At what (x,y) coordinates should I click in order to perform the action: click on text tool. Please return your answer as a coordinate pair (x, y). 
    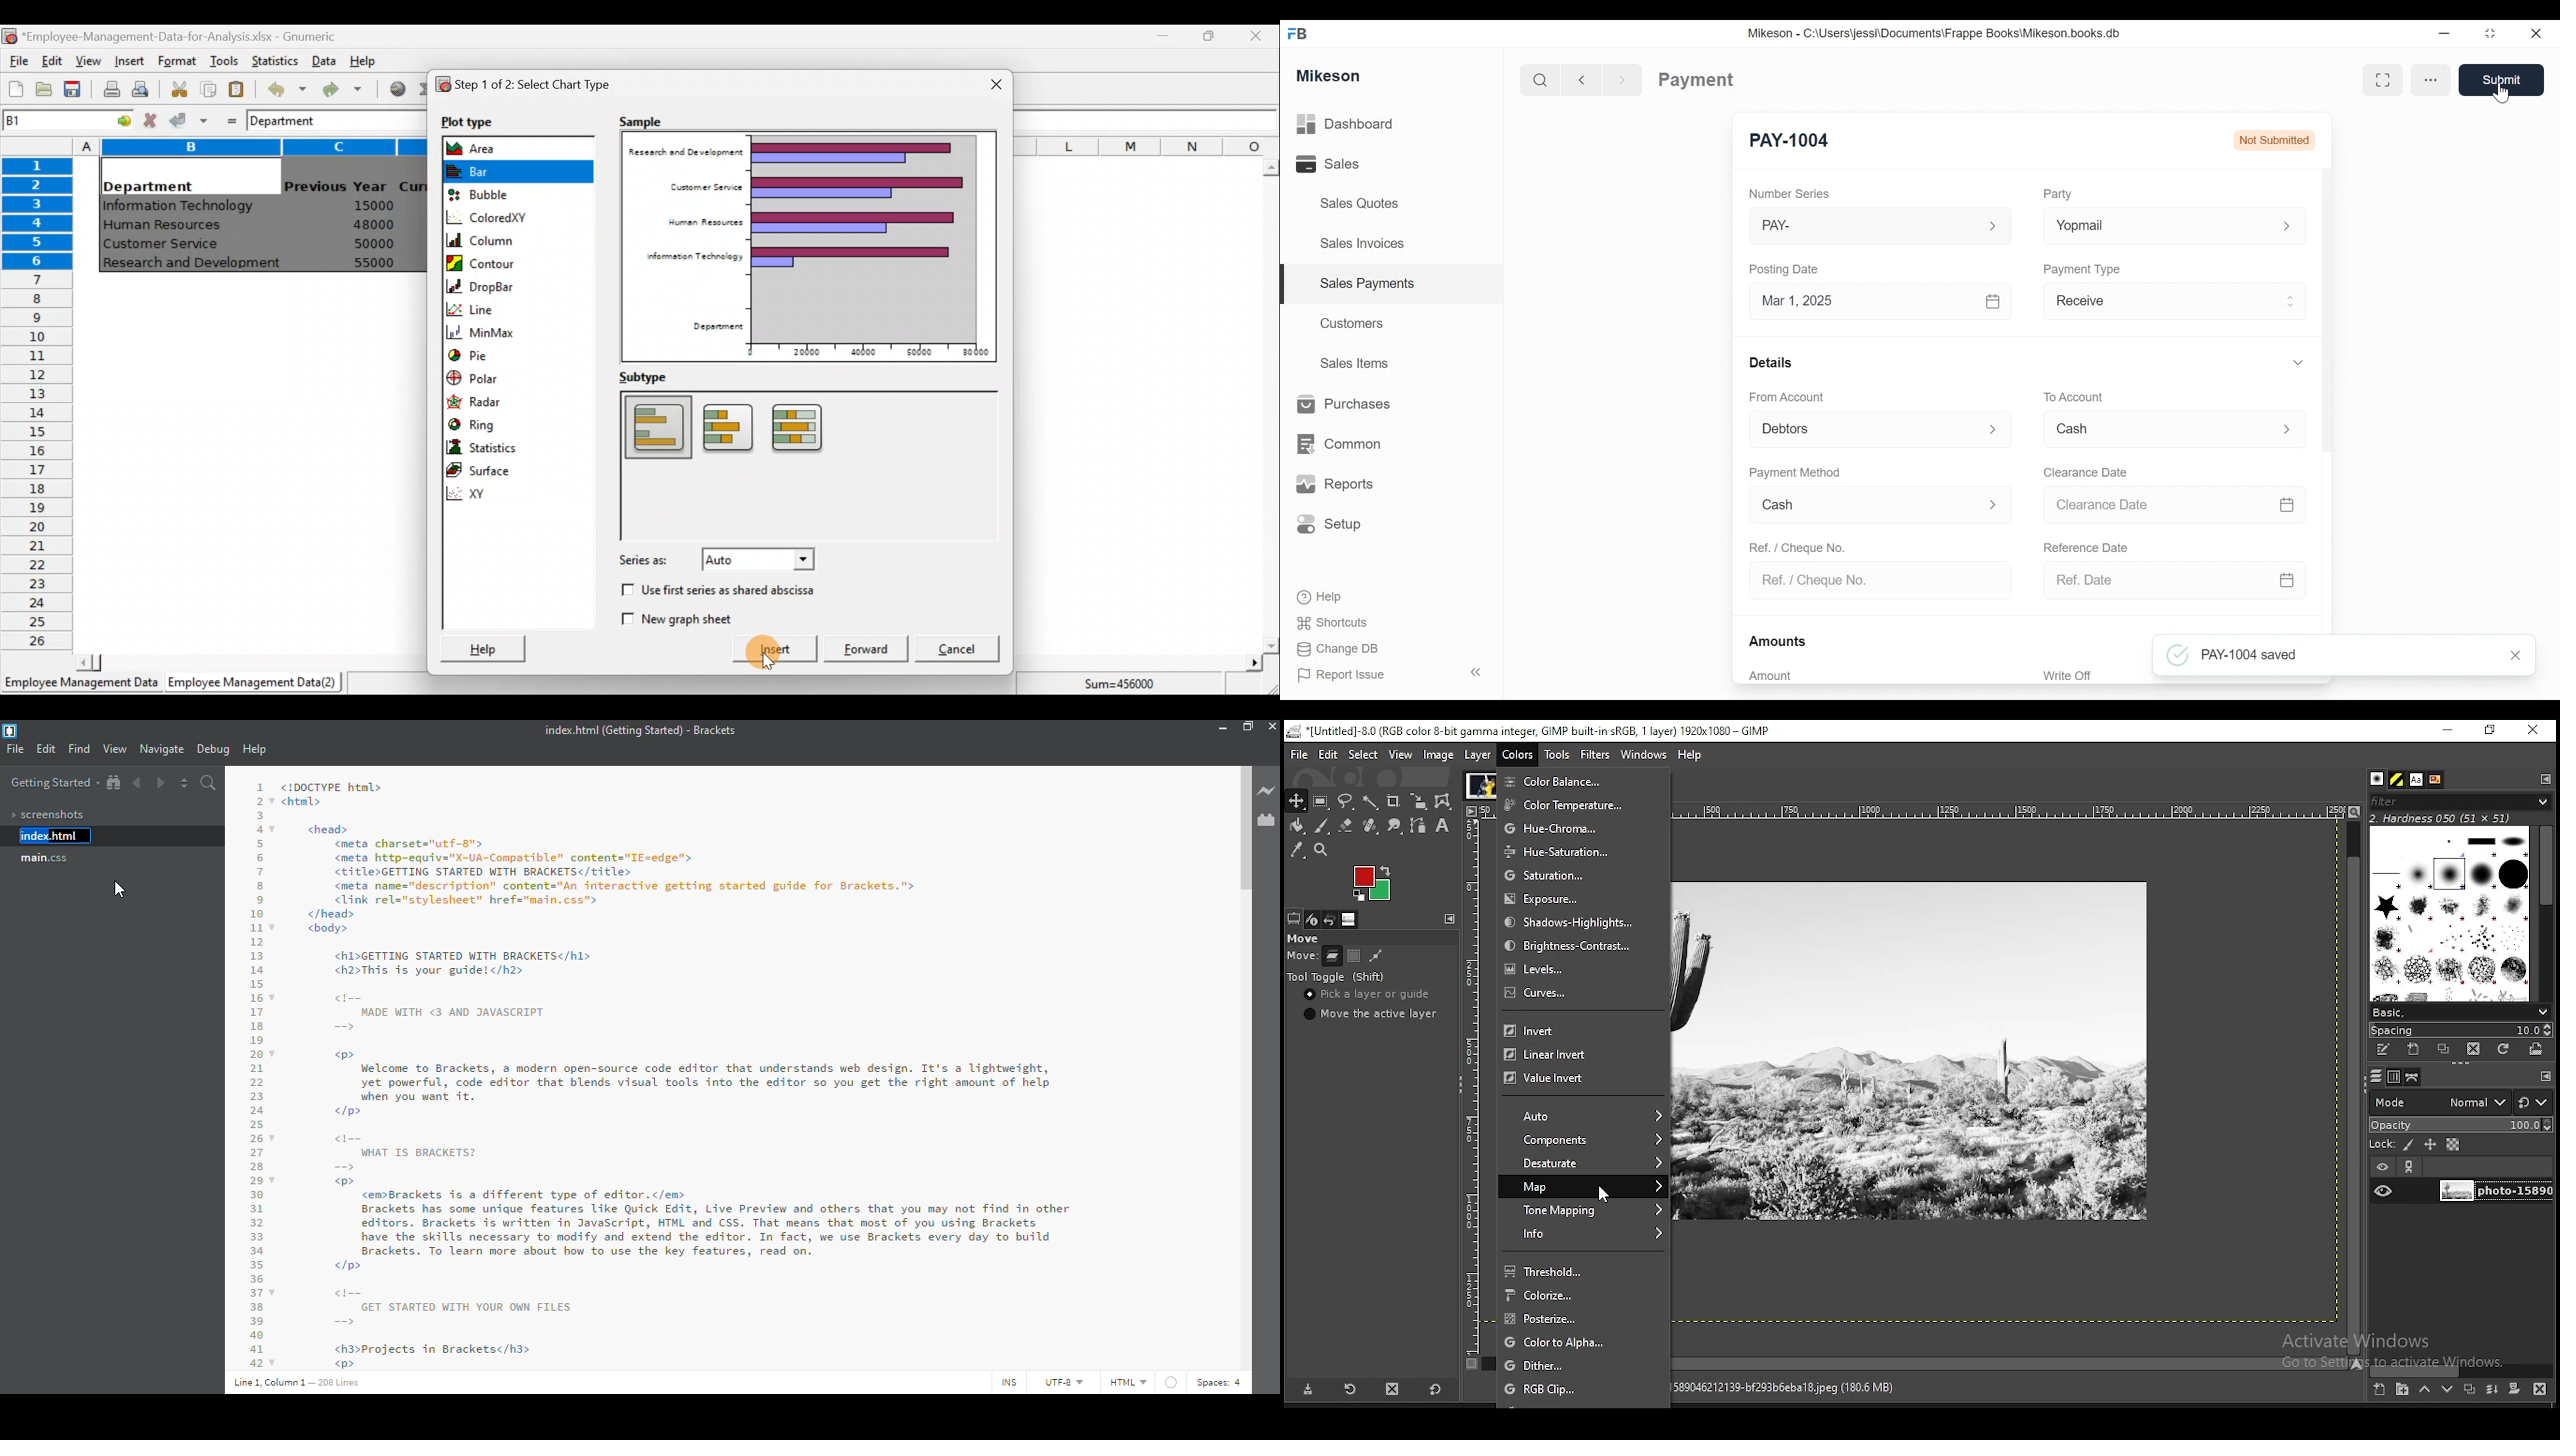
    Looking at the image, I should click on (1444, 826).